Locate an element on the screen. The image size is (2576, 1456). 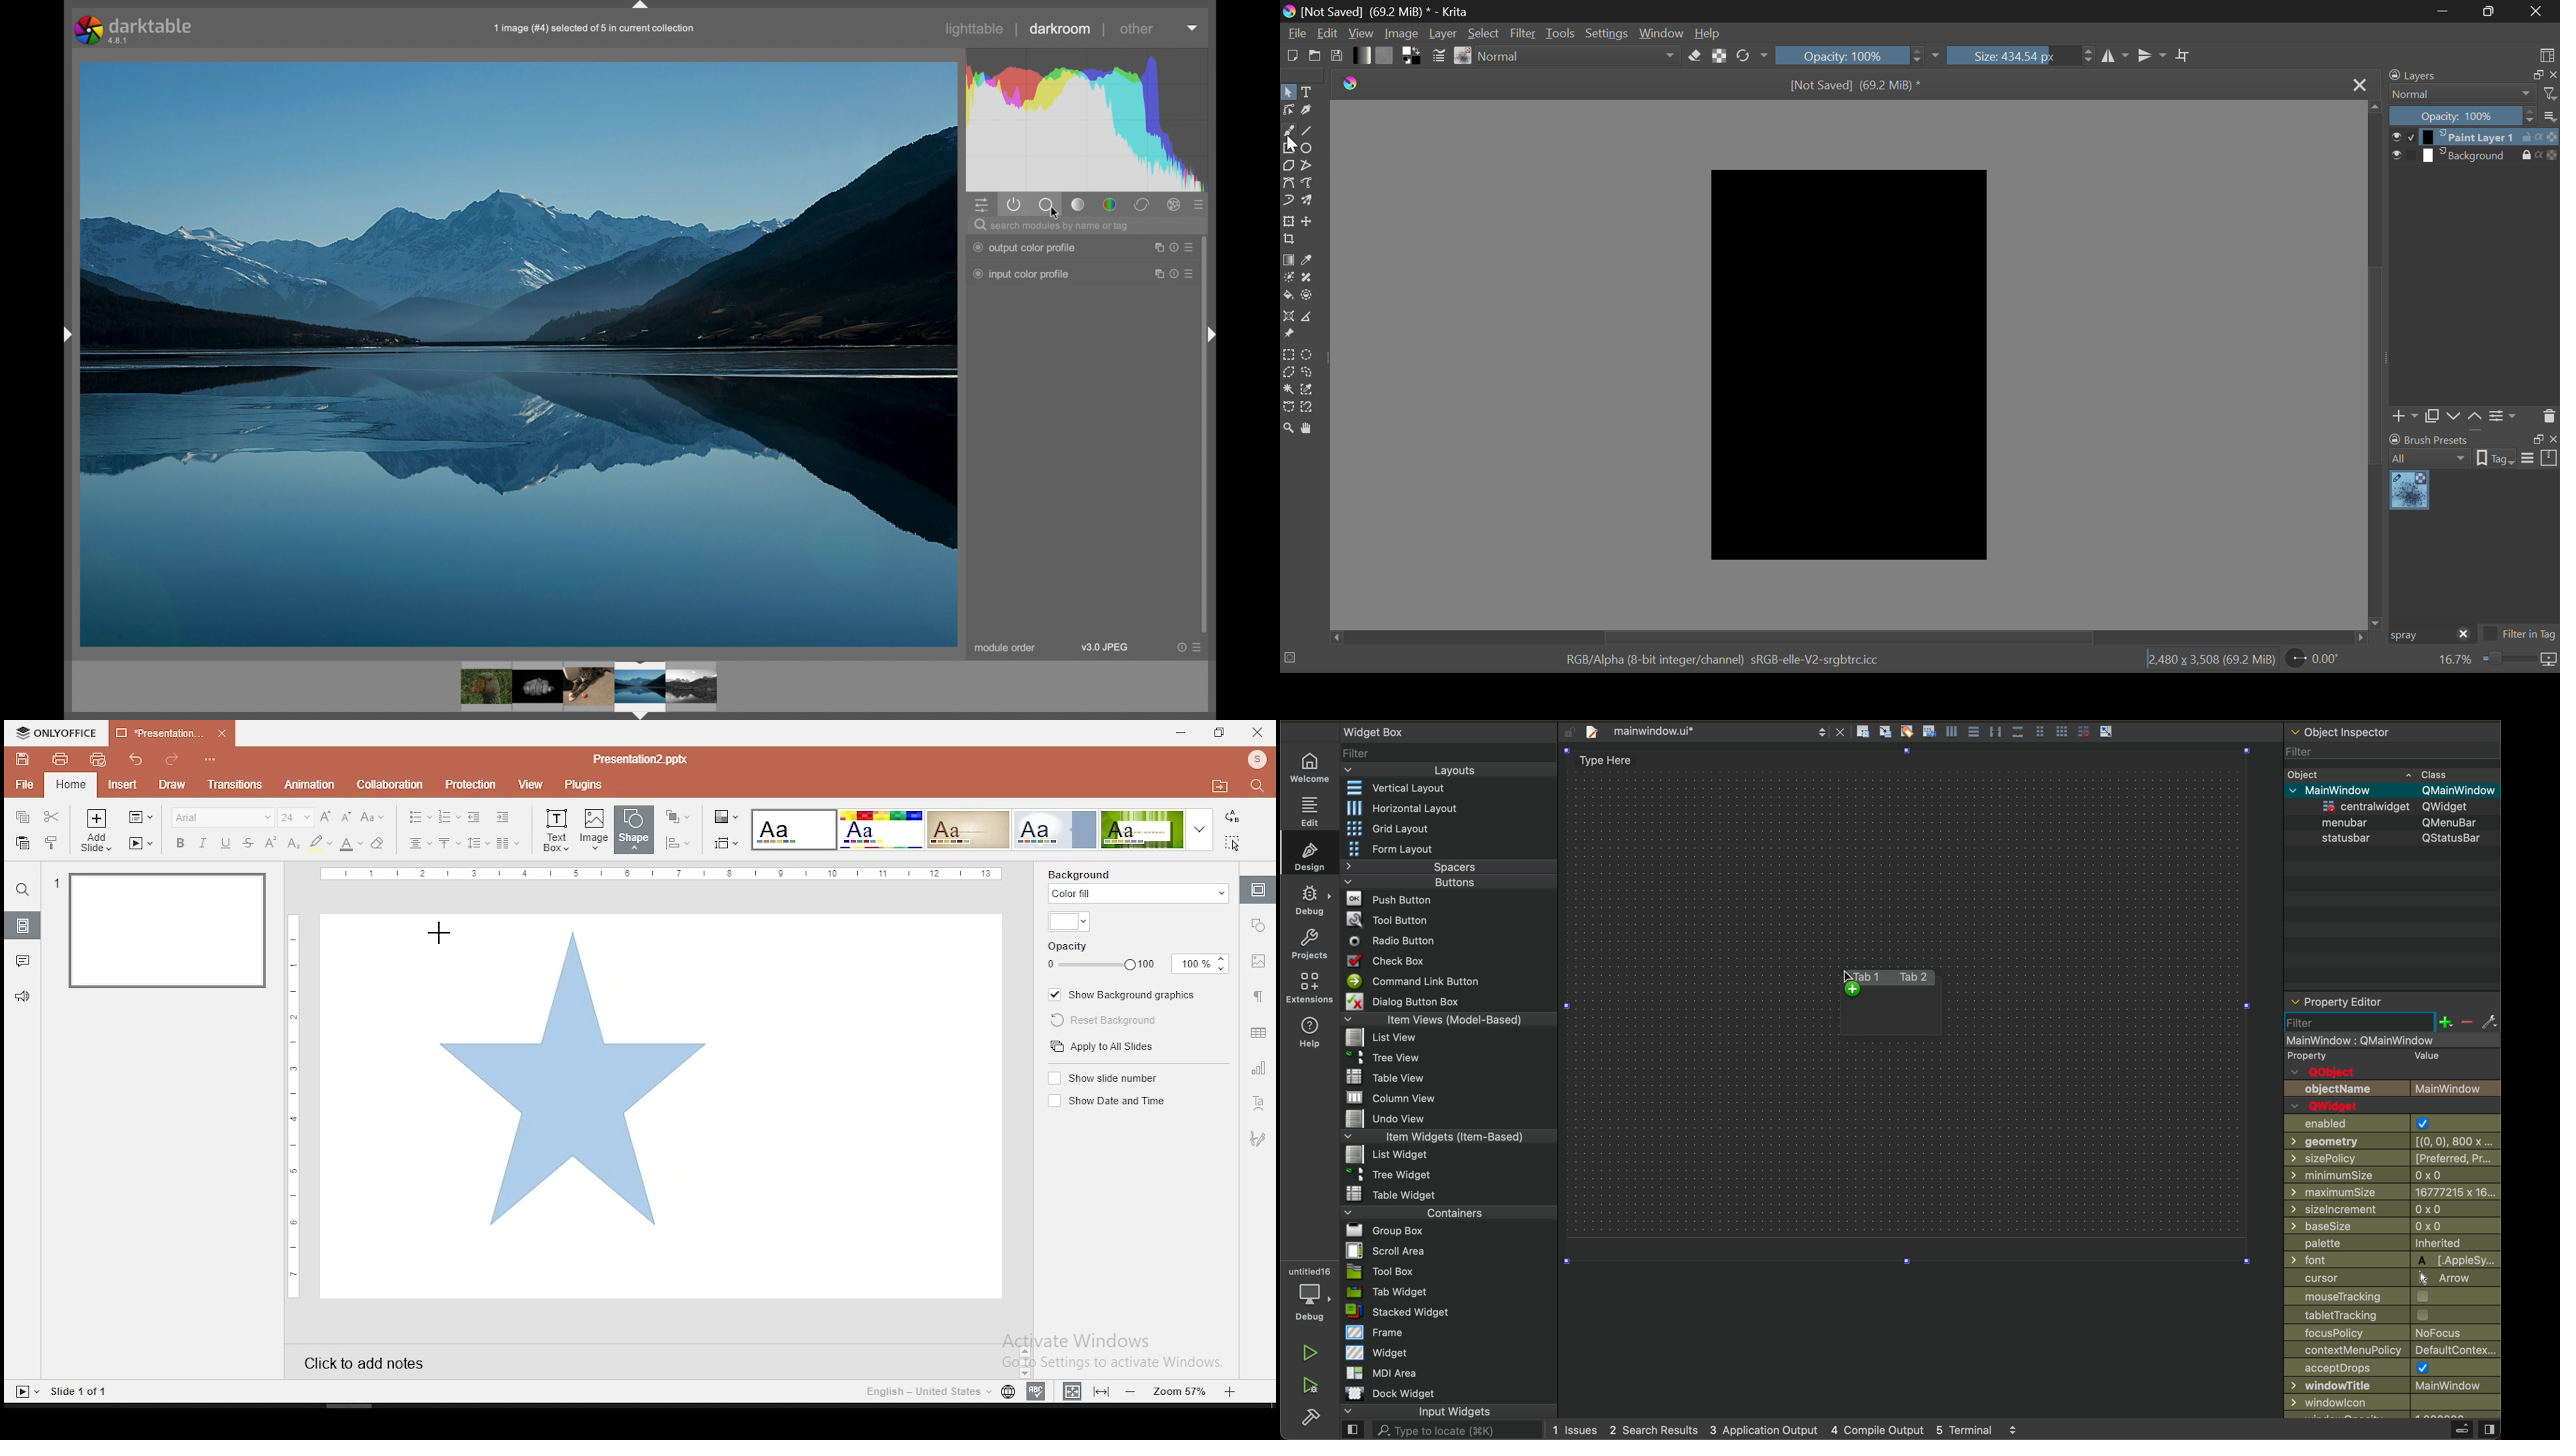
chart settings is located at coordinates (1256, 1067).